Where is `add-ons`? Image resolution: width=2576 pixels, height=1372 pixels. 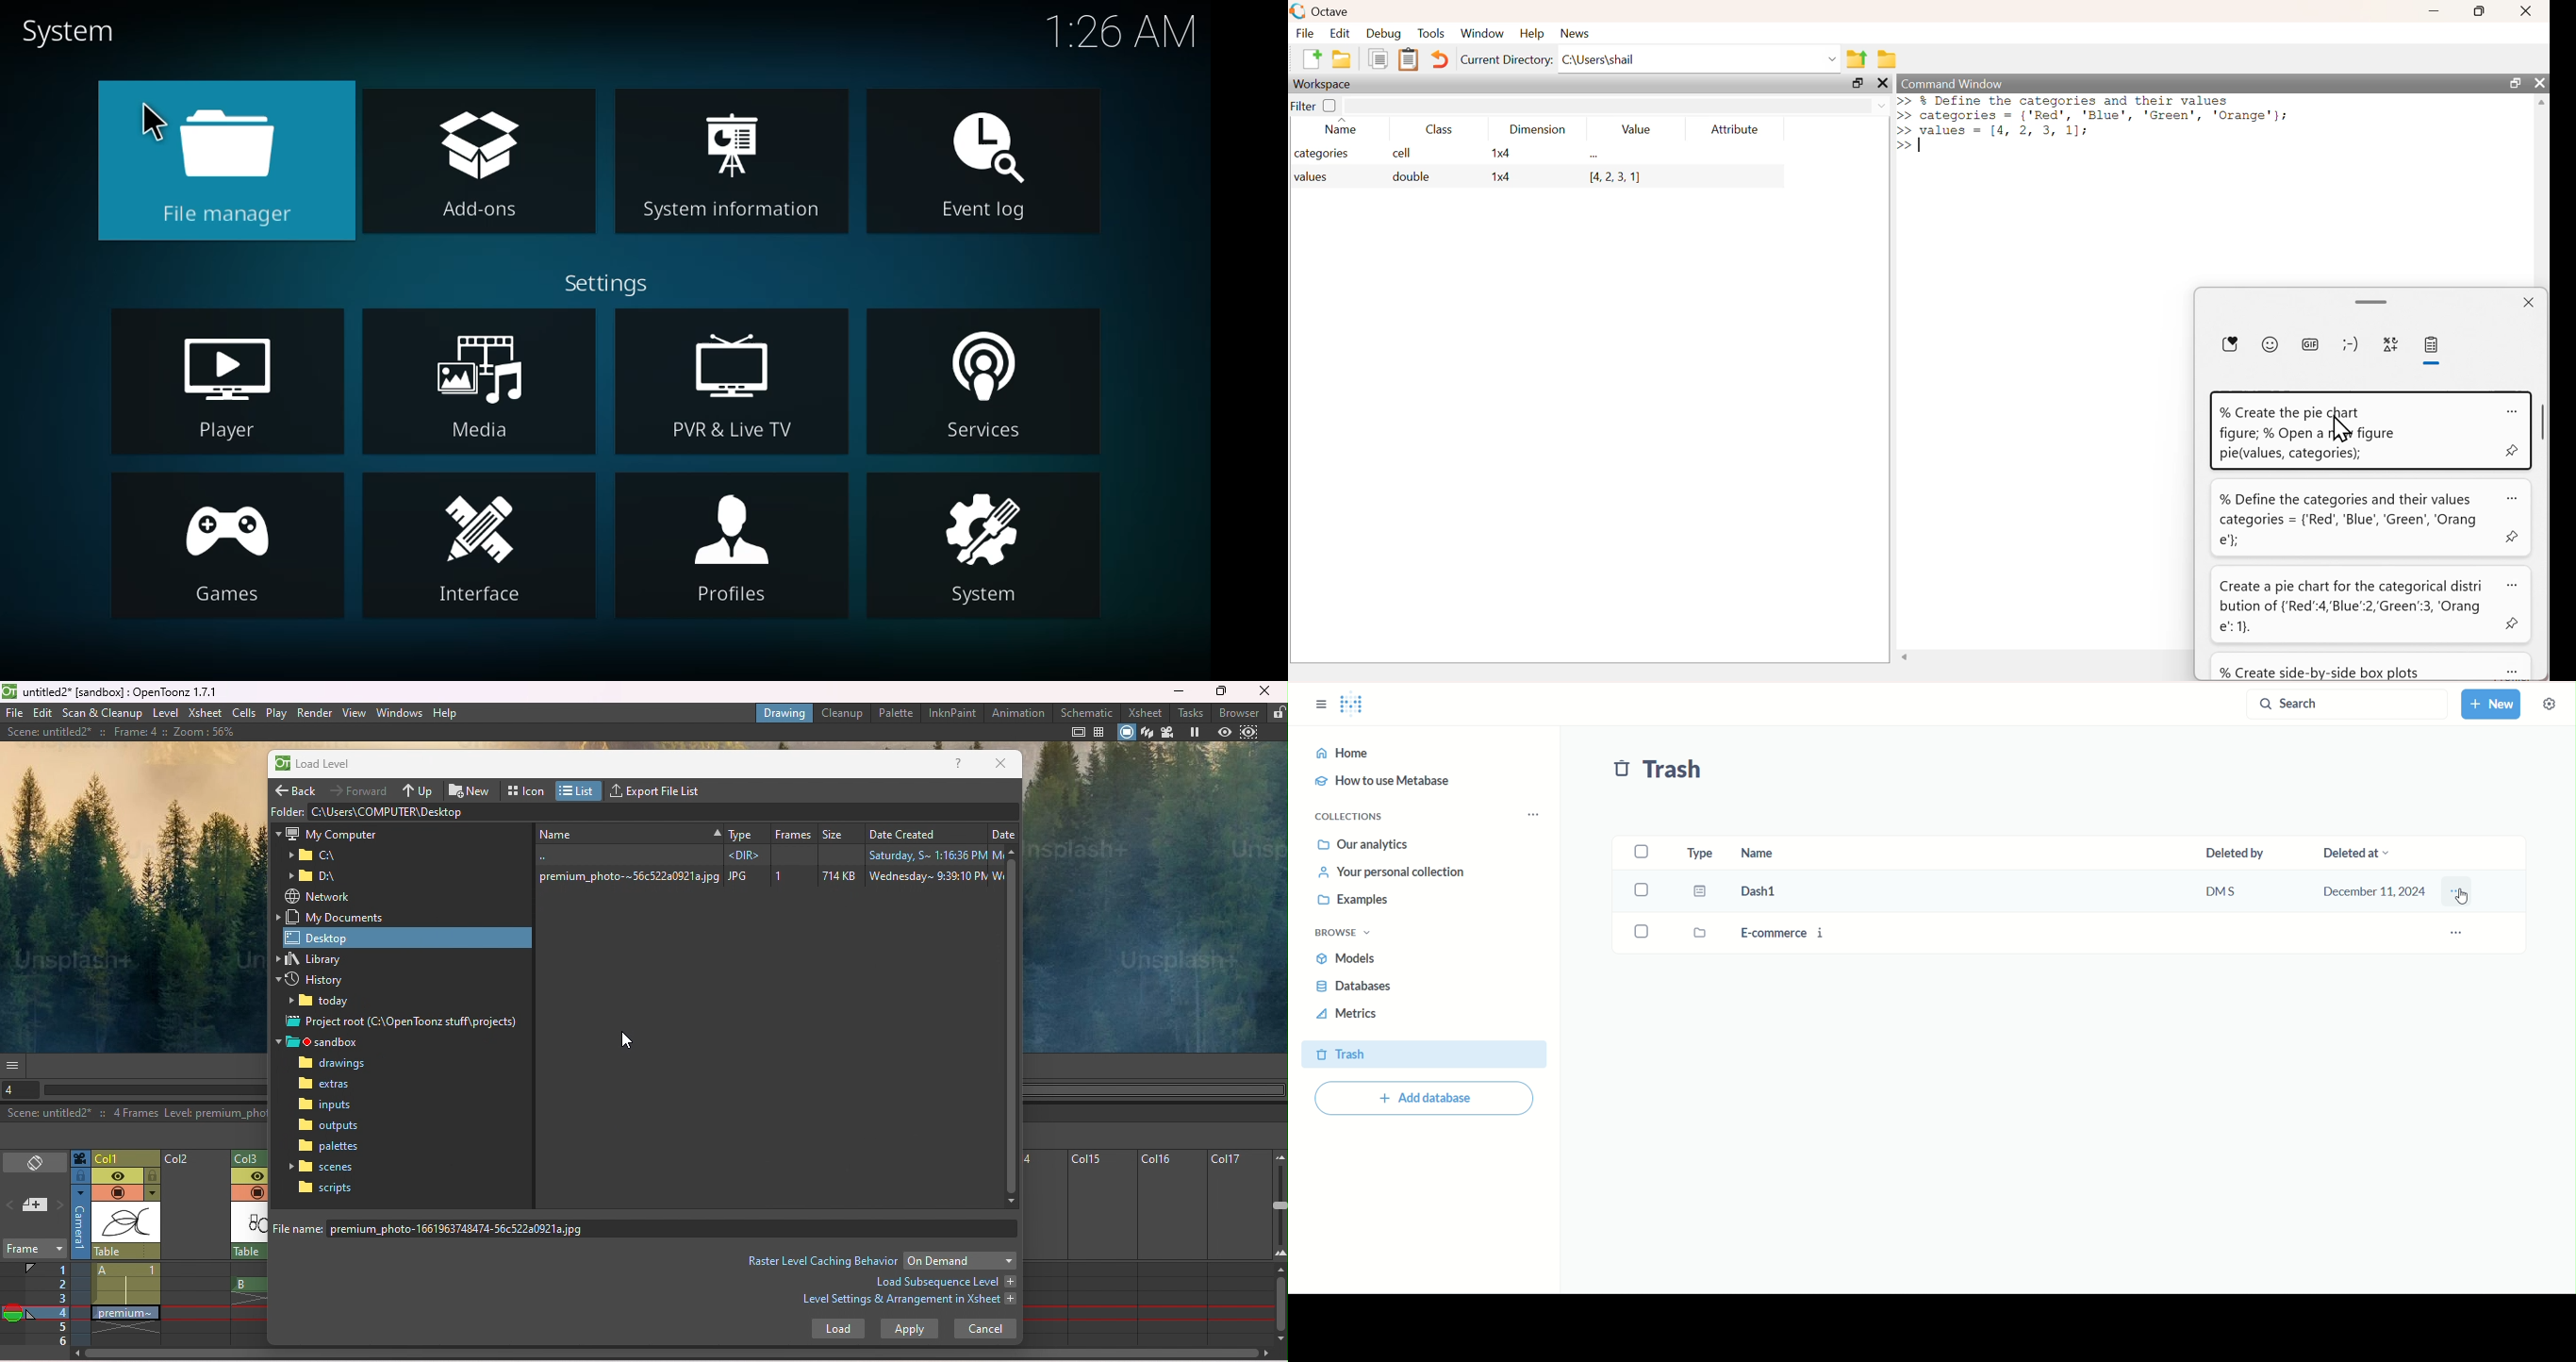
add-ons is located at coordinates (477, 163).